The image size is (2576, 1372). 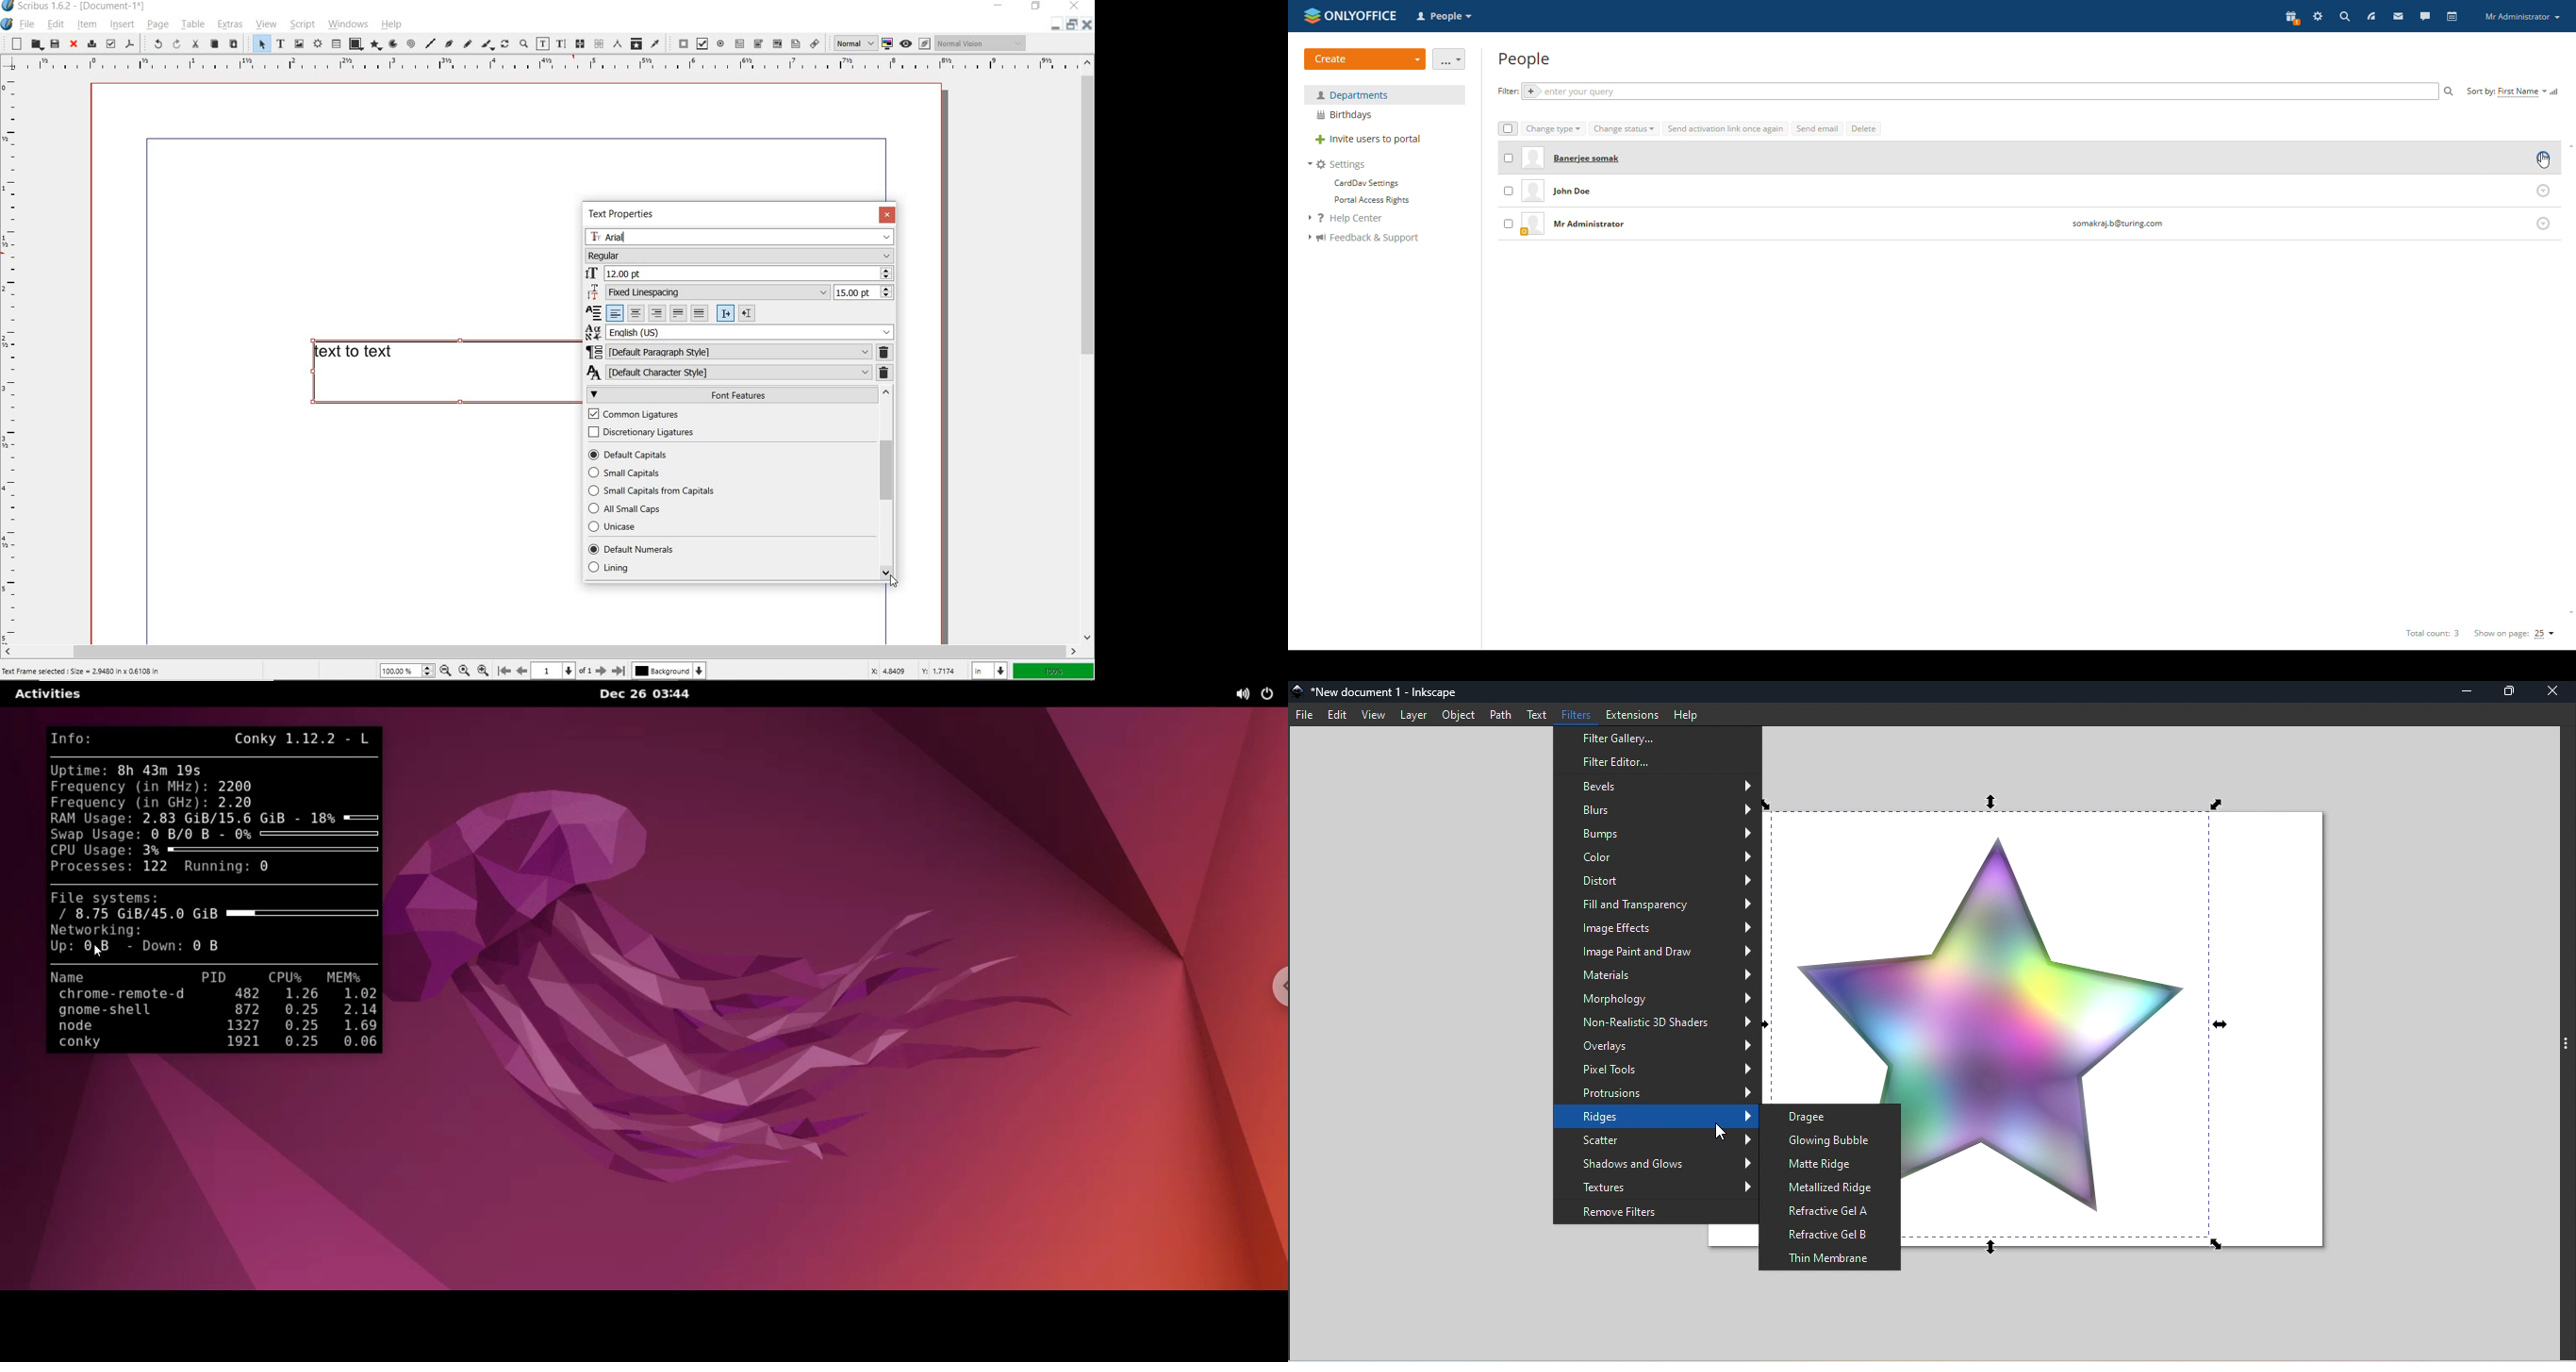 What do you see at coordinates (157, 25) in the screenshot?
I see `page` at bounding box center [157, 25].